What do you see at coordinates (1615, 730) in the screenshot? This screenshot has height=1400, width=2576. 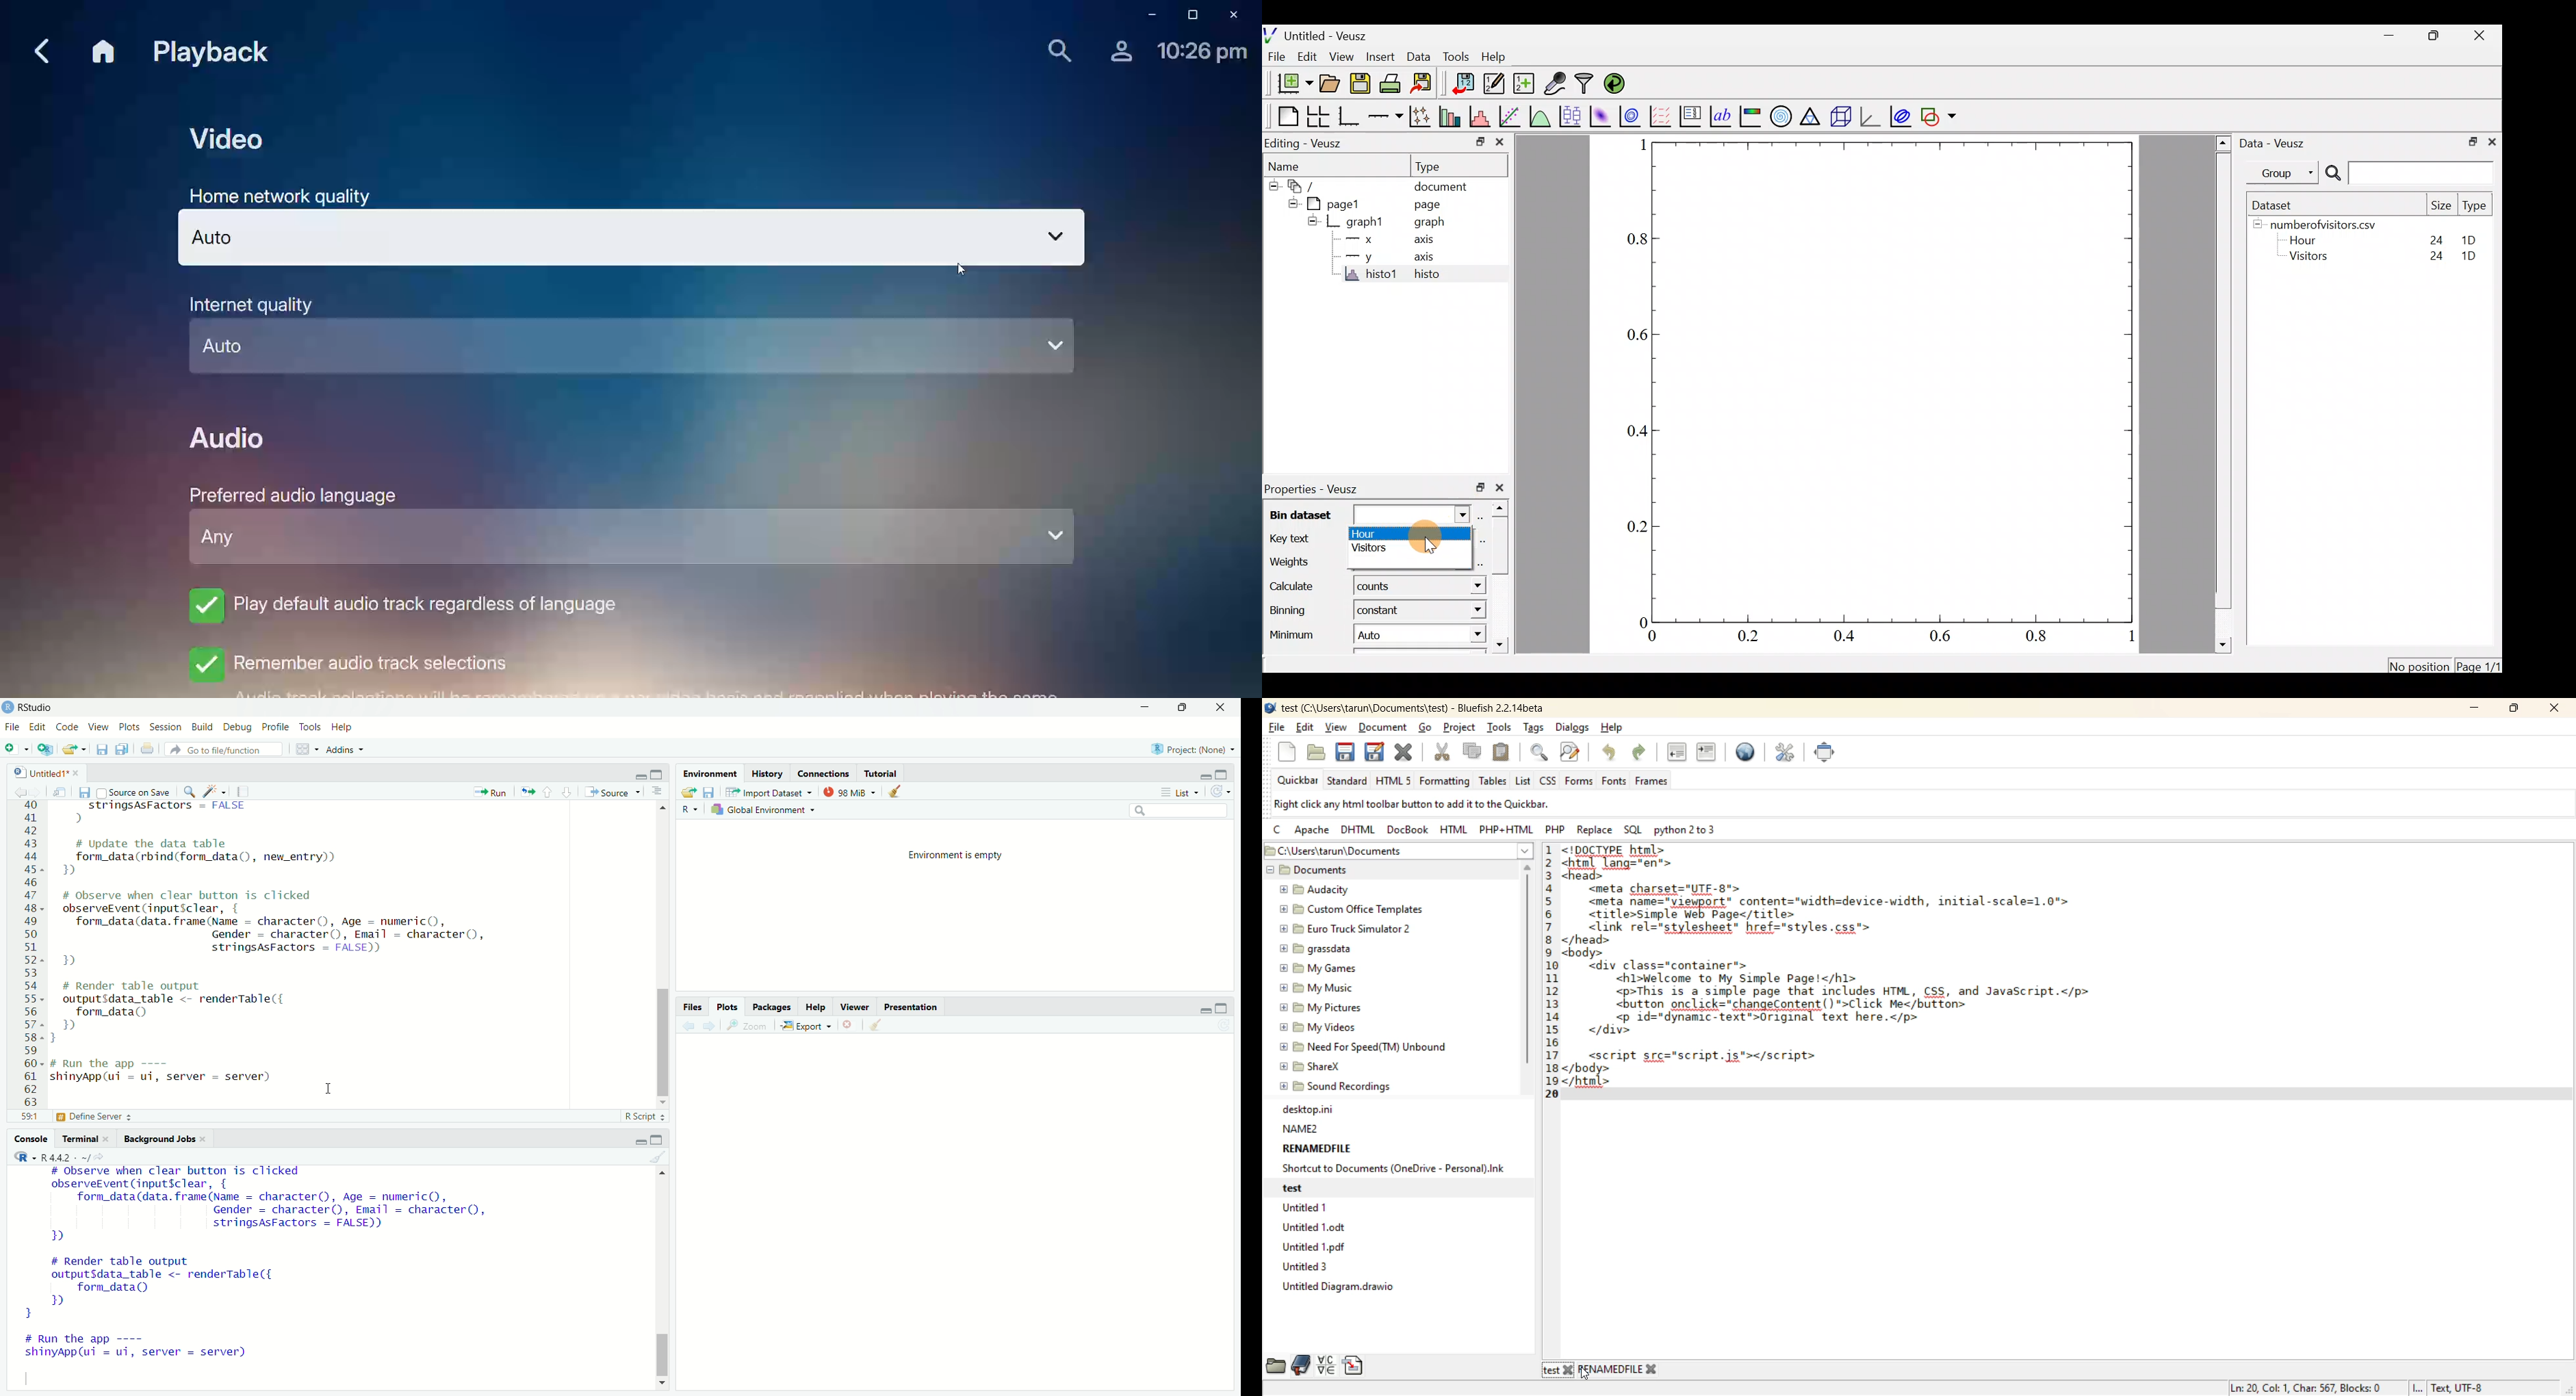 I see `help` at bounding box center [1615, 730].